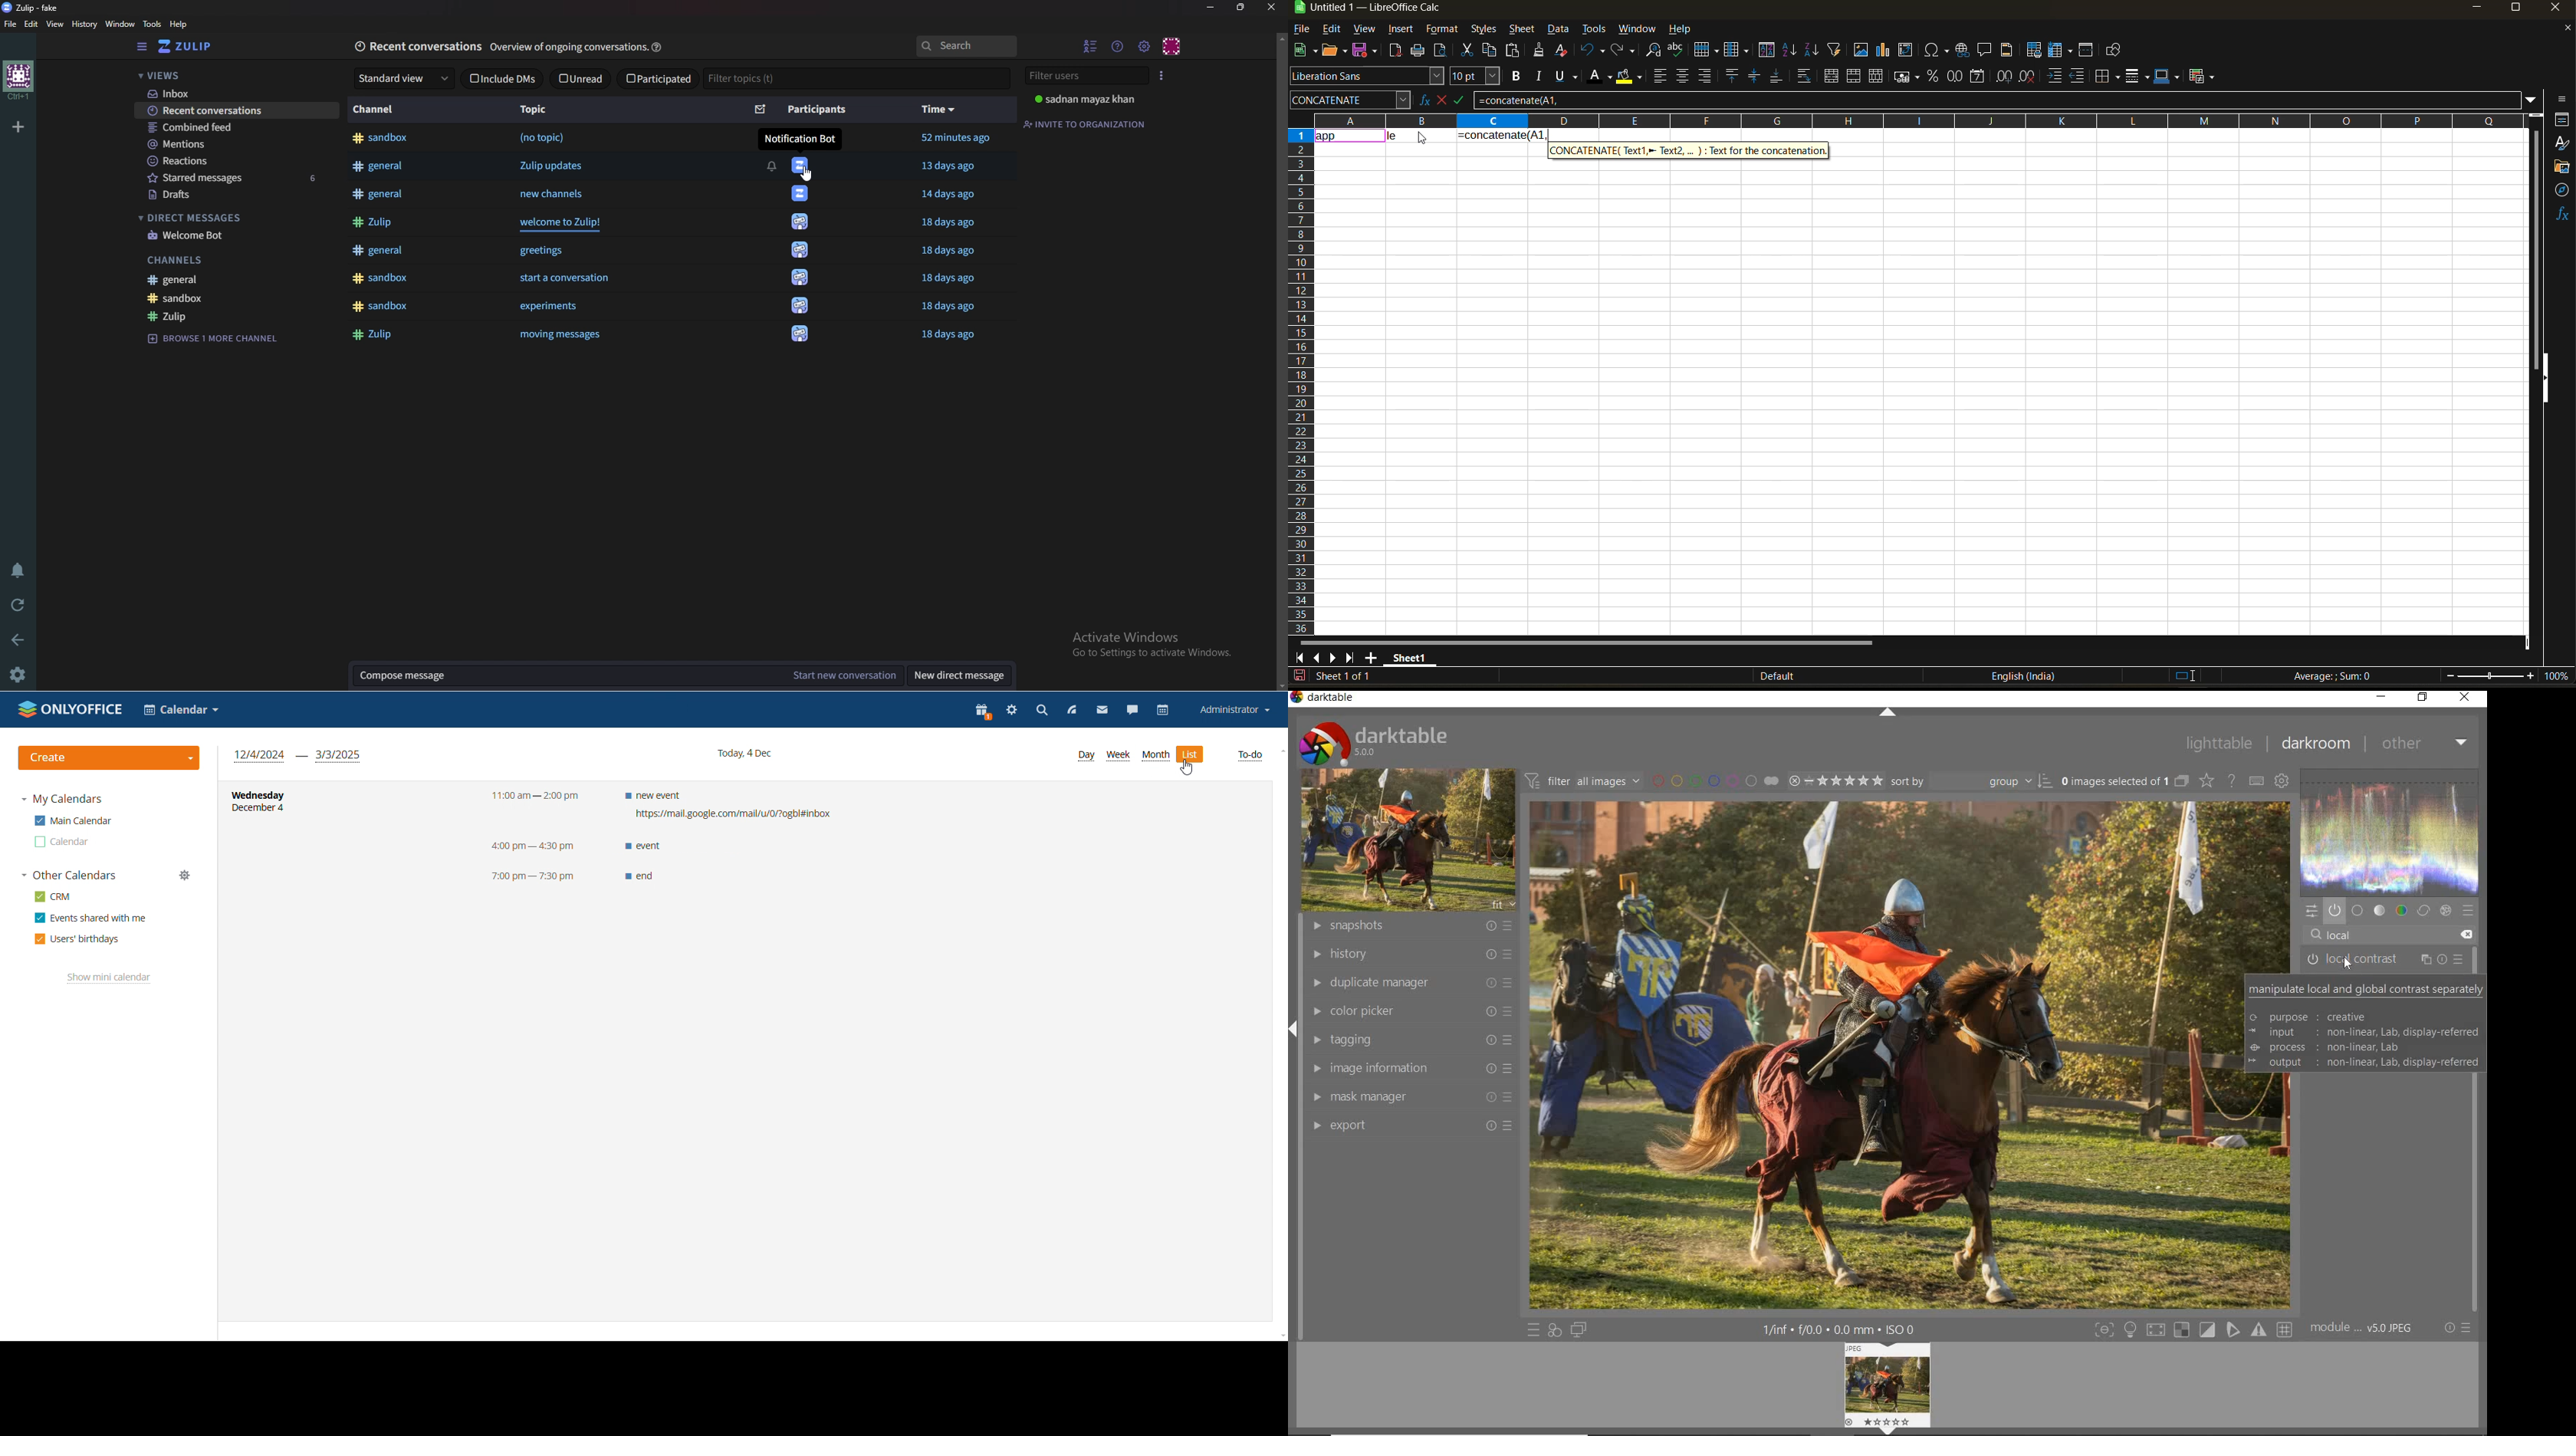 This screenshot has width=2576, height=1456. I want to click on New direct message, so click(956, 675).